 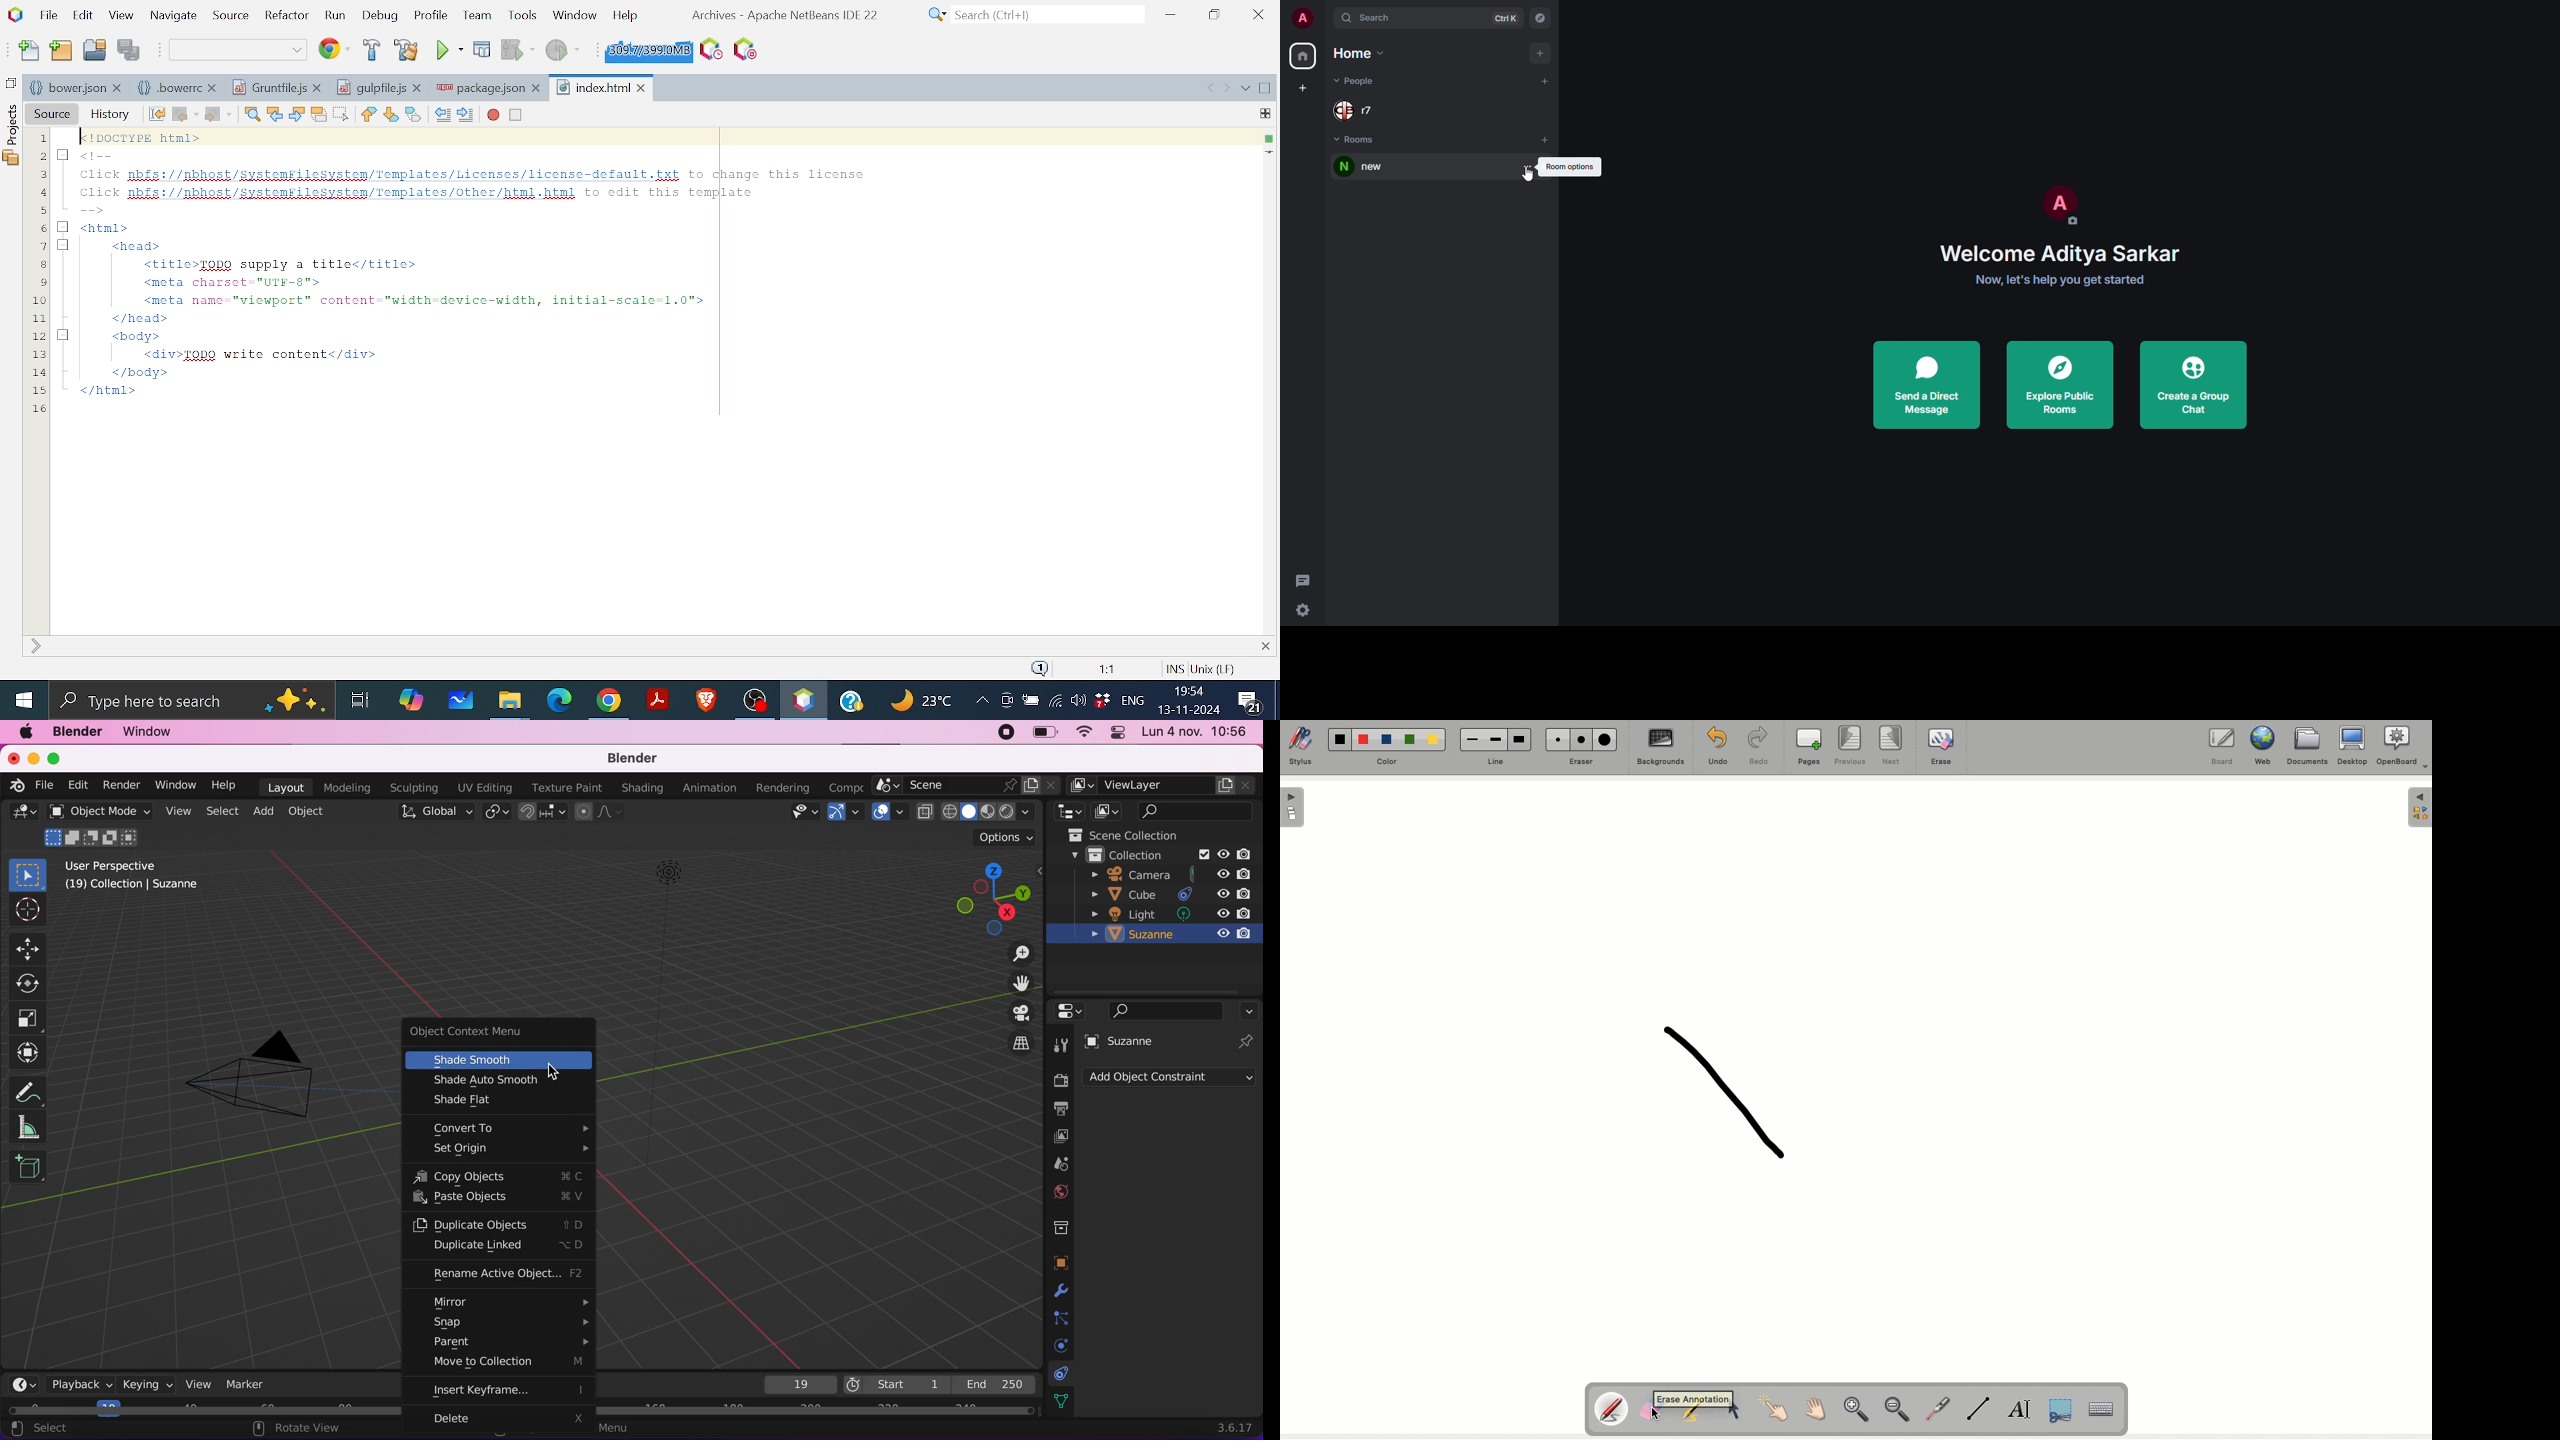 I want to click on <div>TODO write content</div>, so click(x=263, y=353).